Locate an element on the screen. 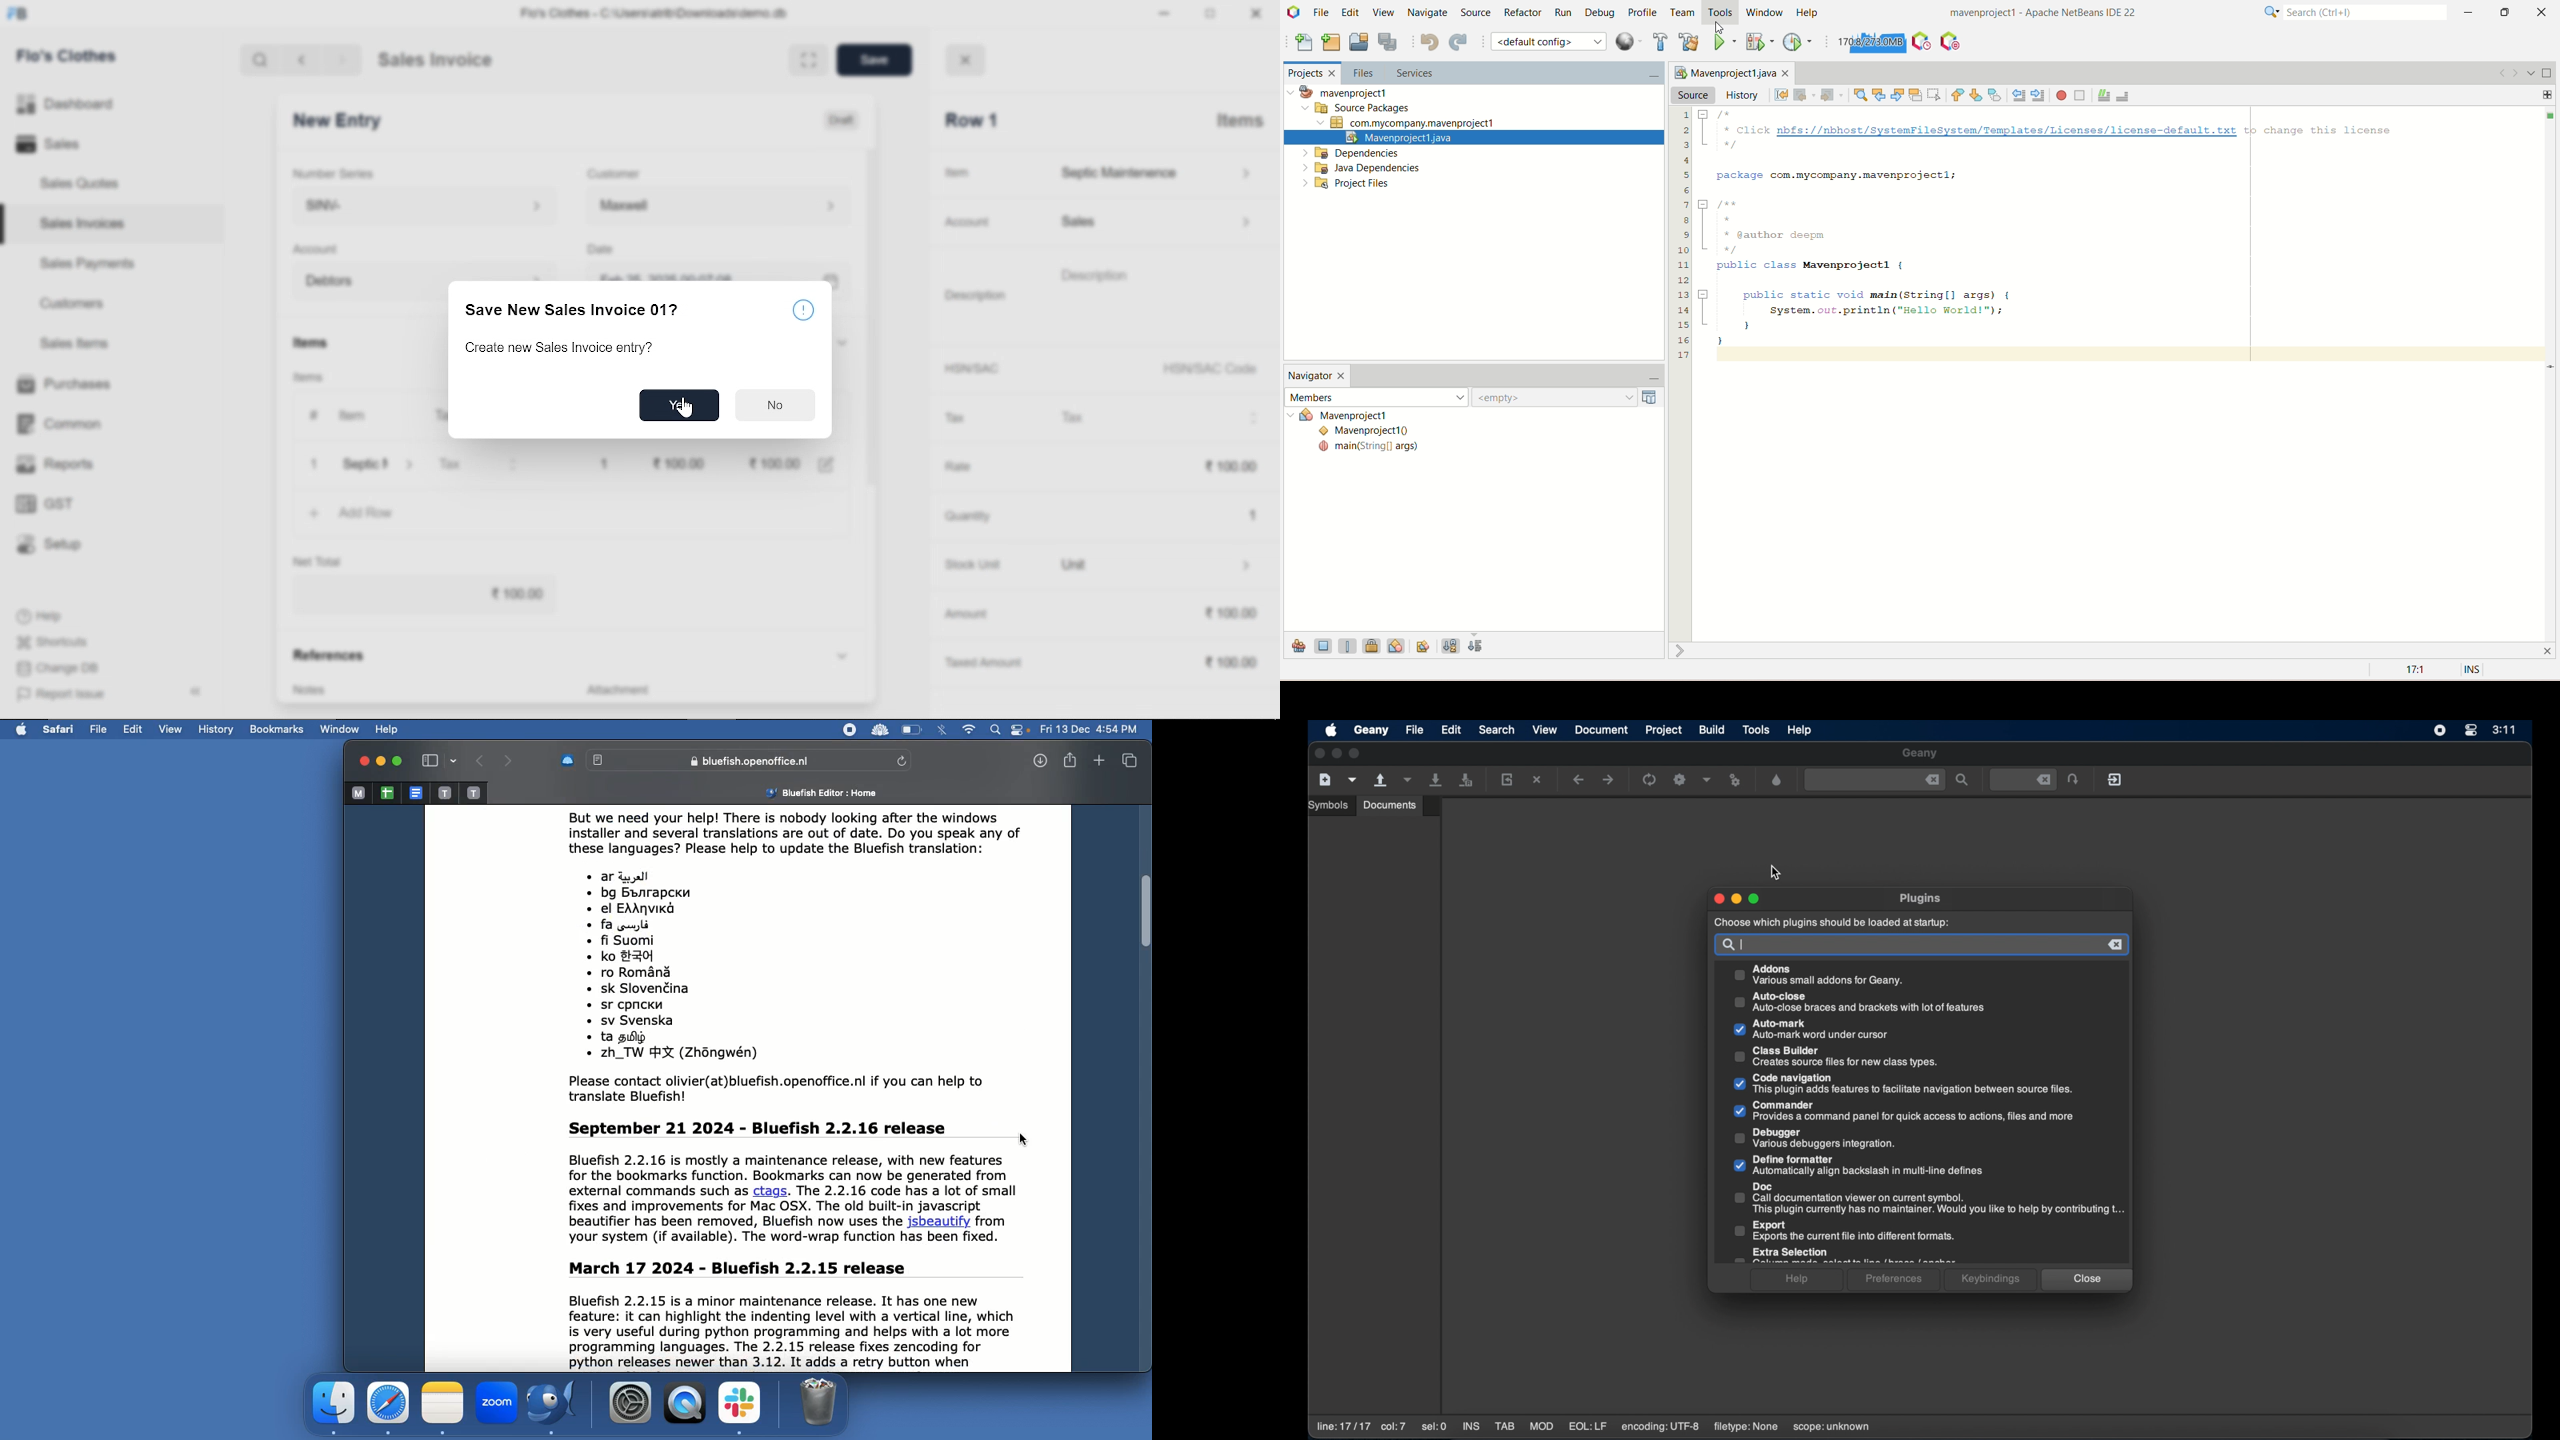 The width and height of the screenshot is (2576, 1456). navigate backward a location is located at coordinates (1579, 781).